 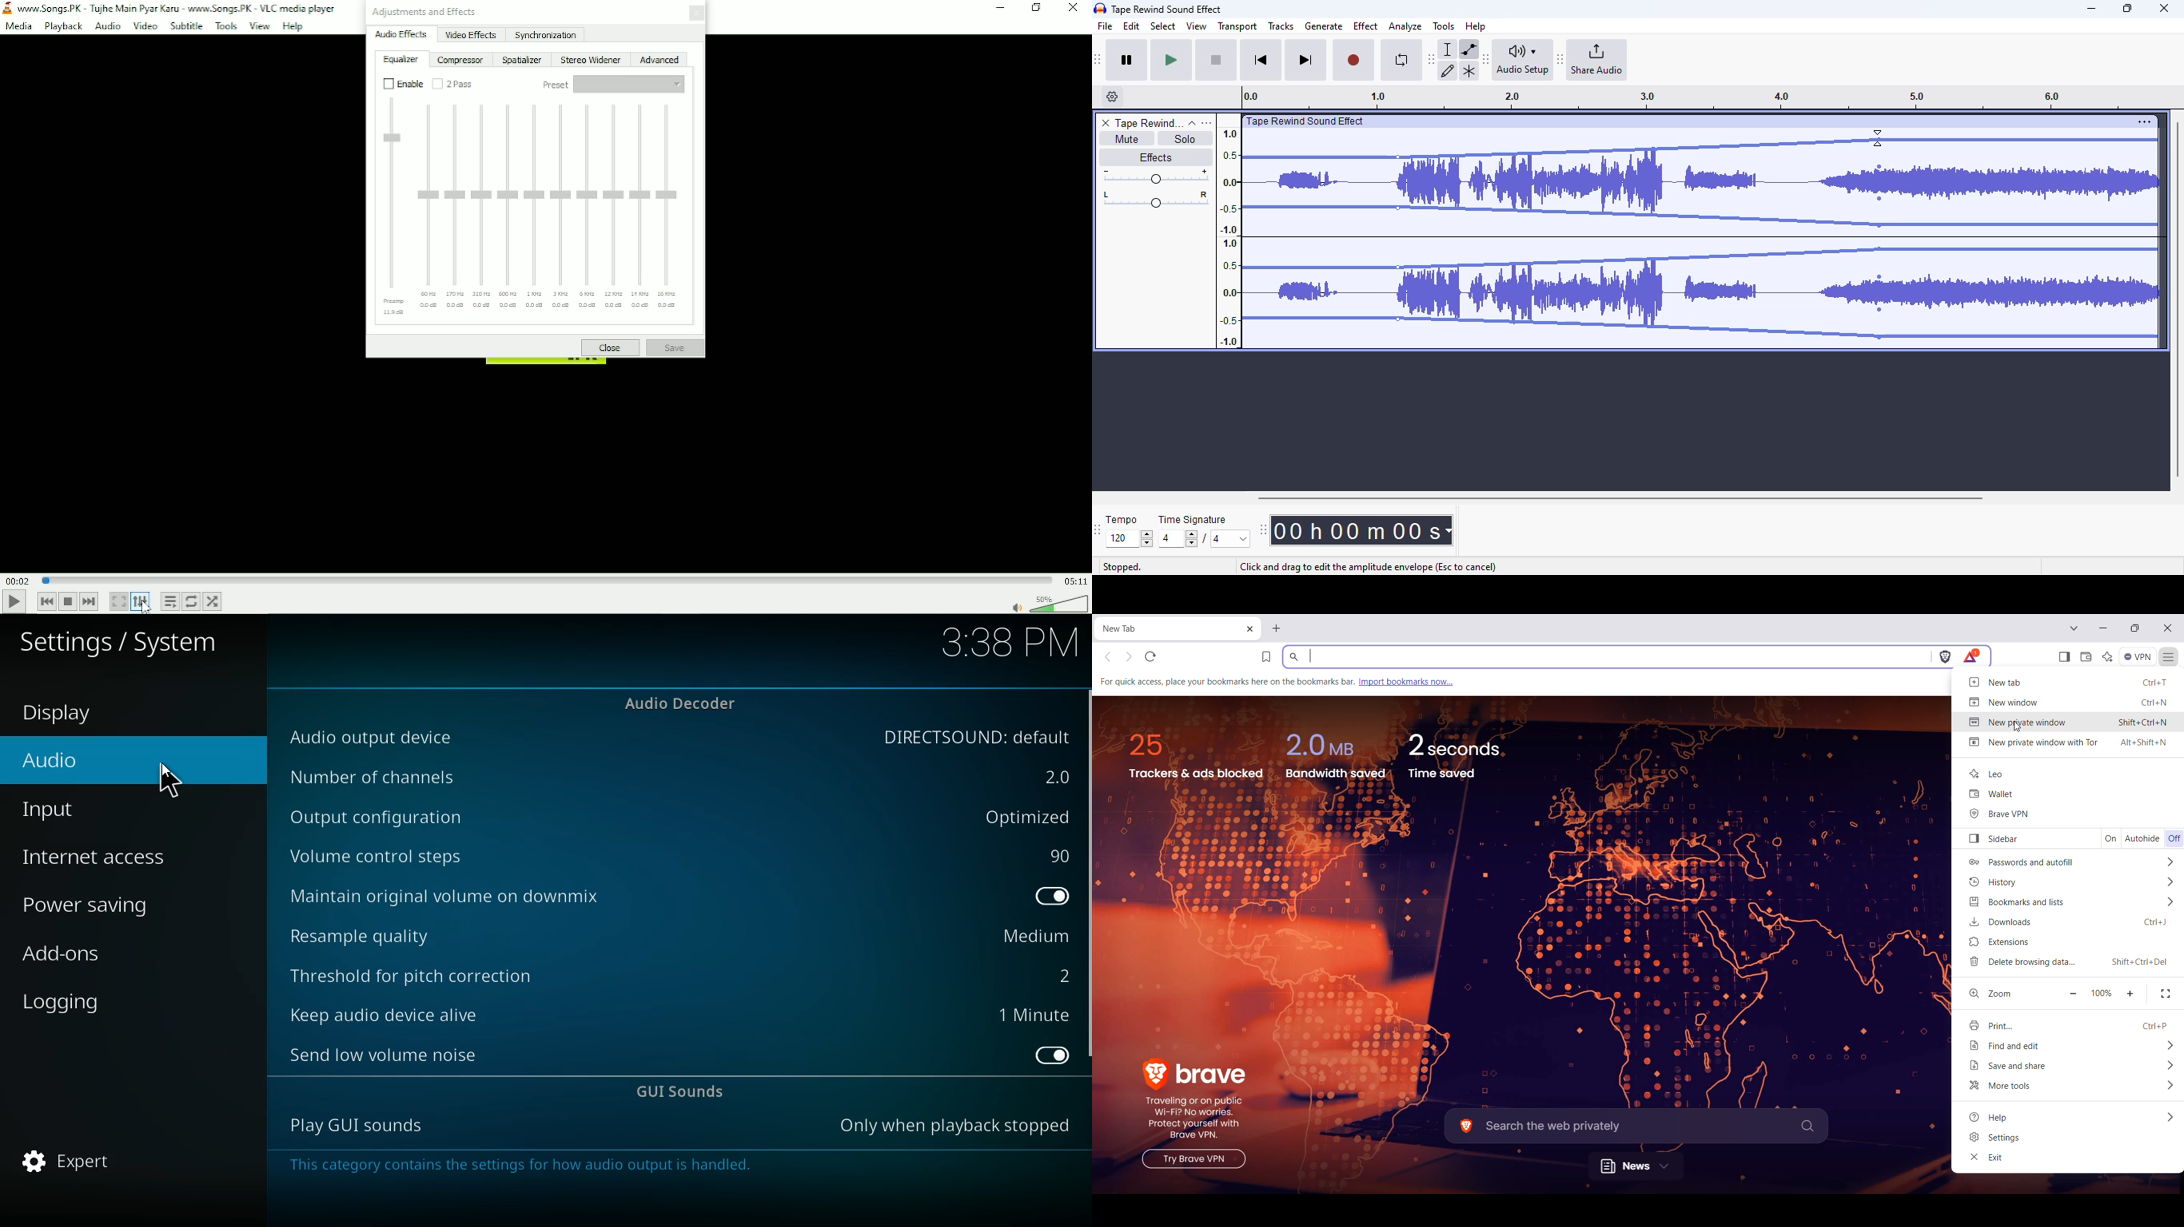 I want to click on Find and edit, so click(x=2020, y=1047).